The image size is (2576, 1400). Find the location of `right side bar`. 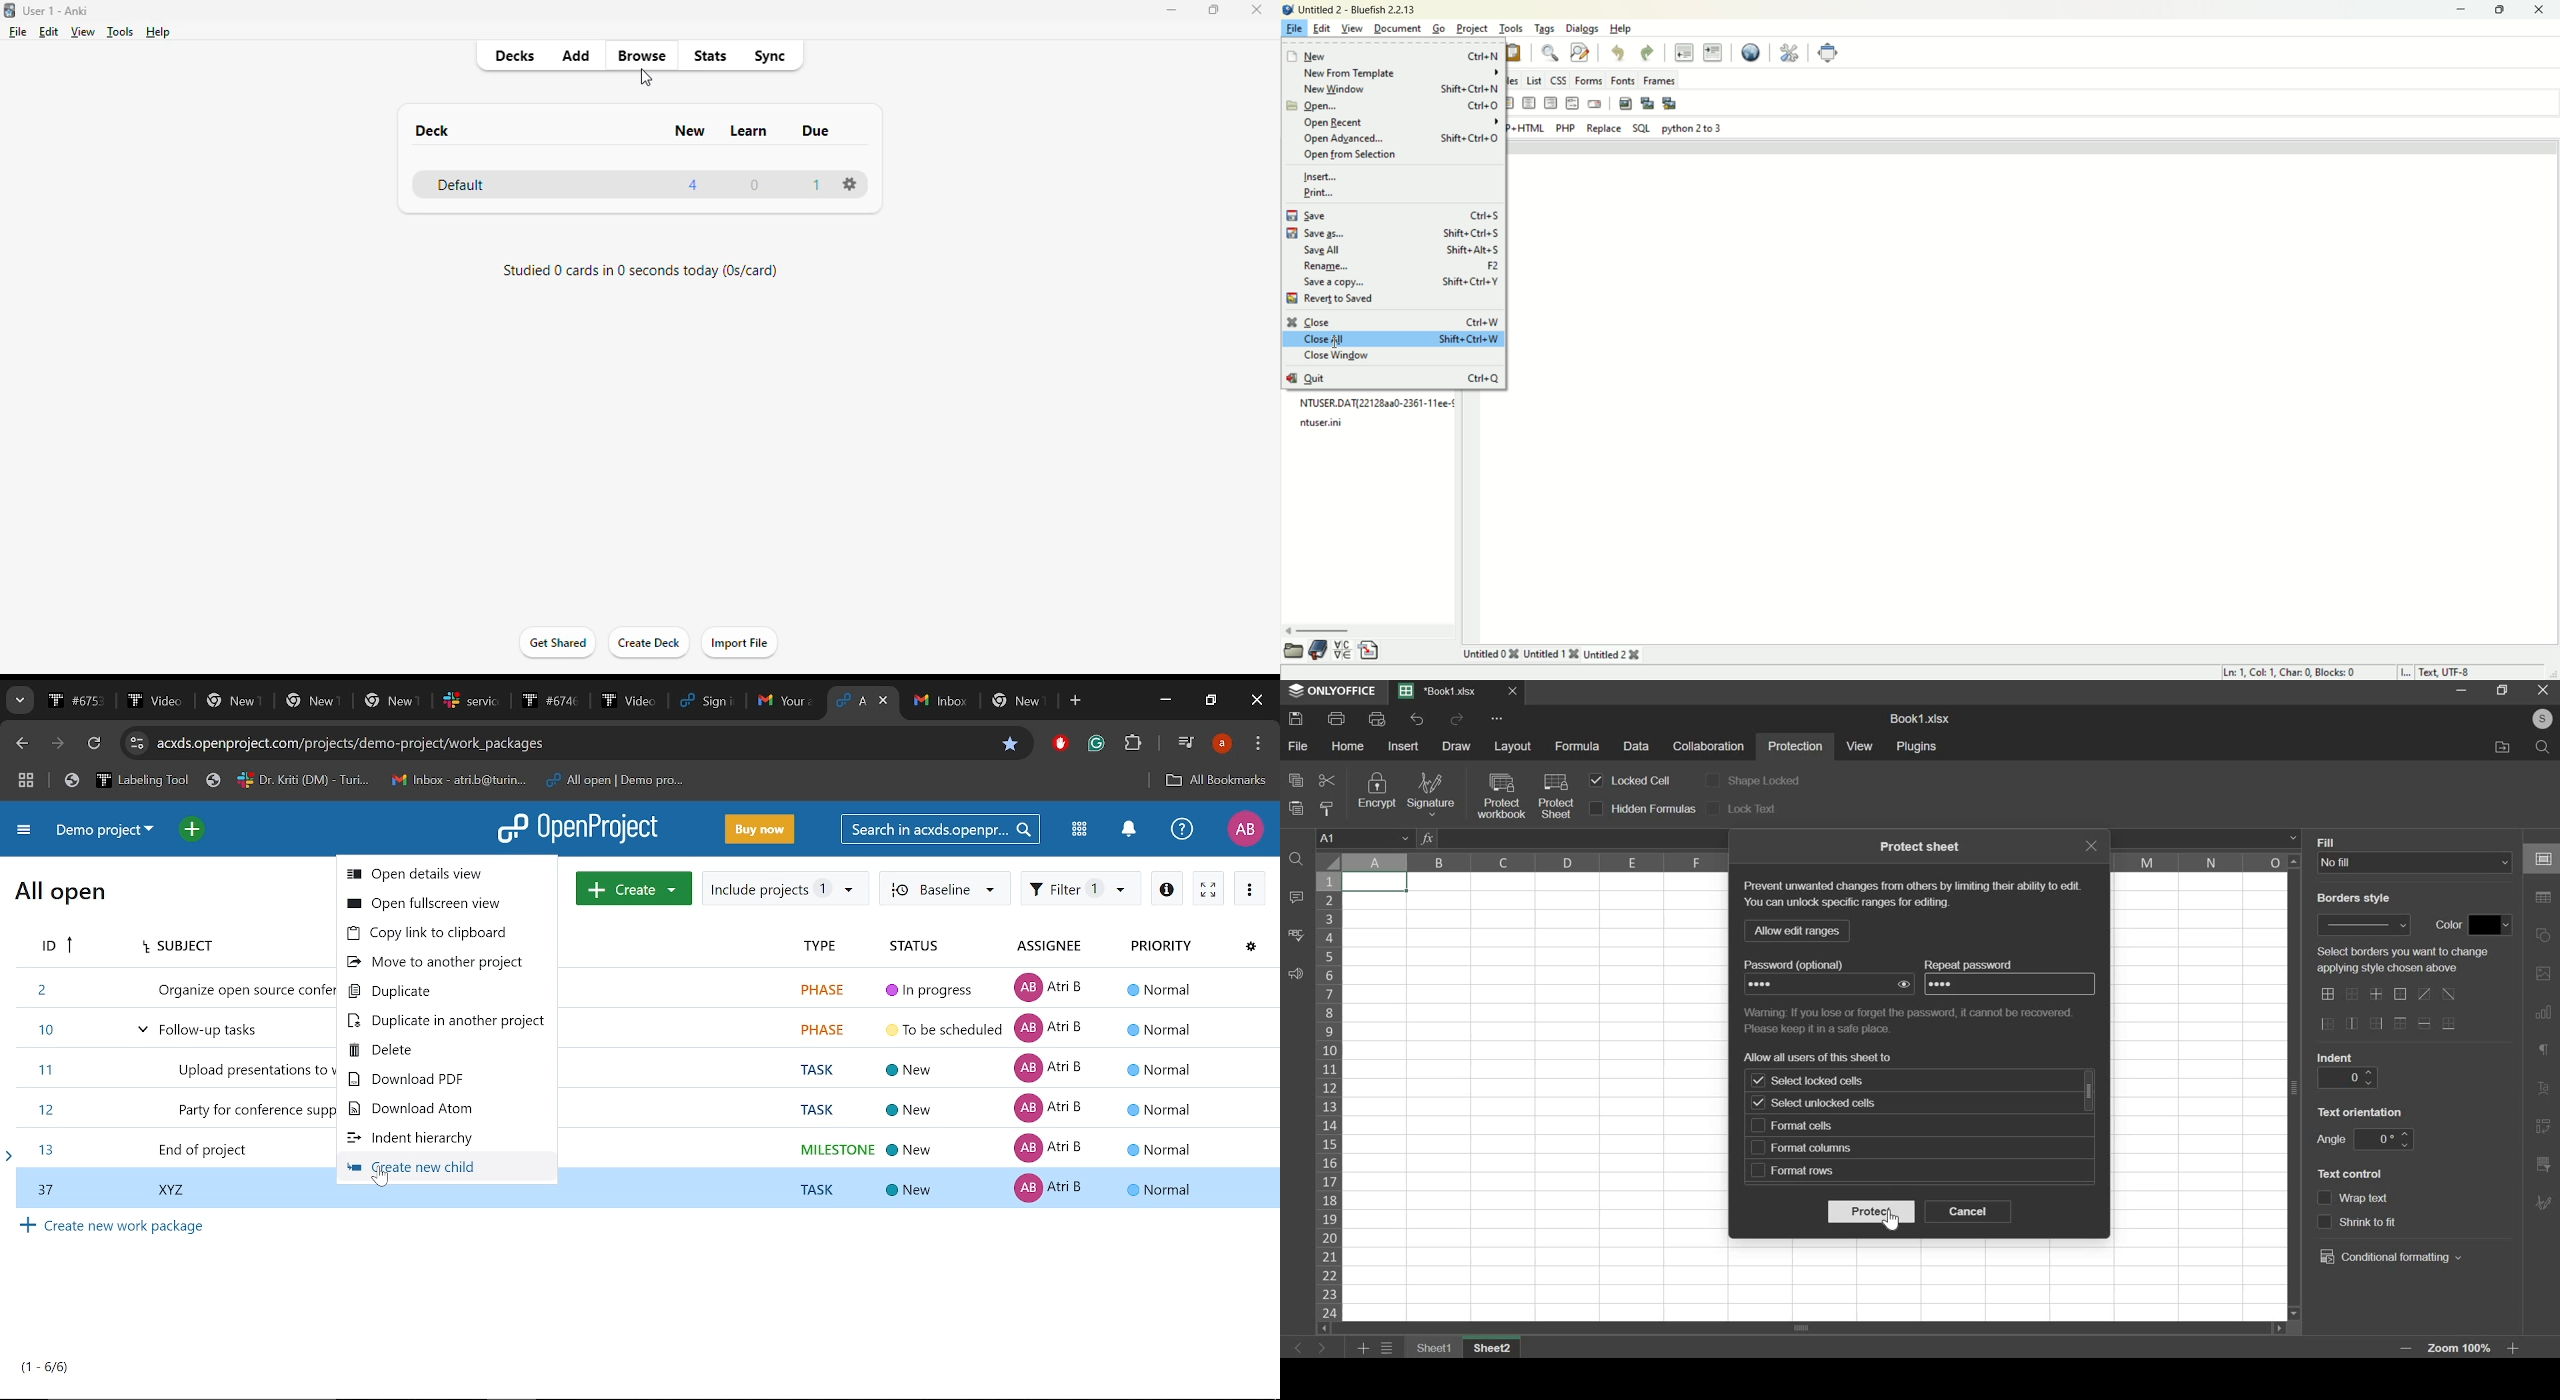

right side bar is located at coordinates (2545, 1010).